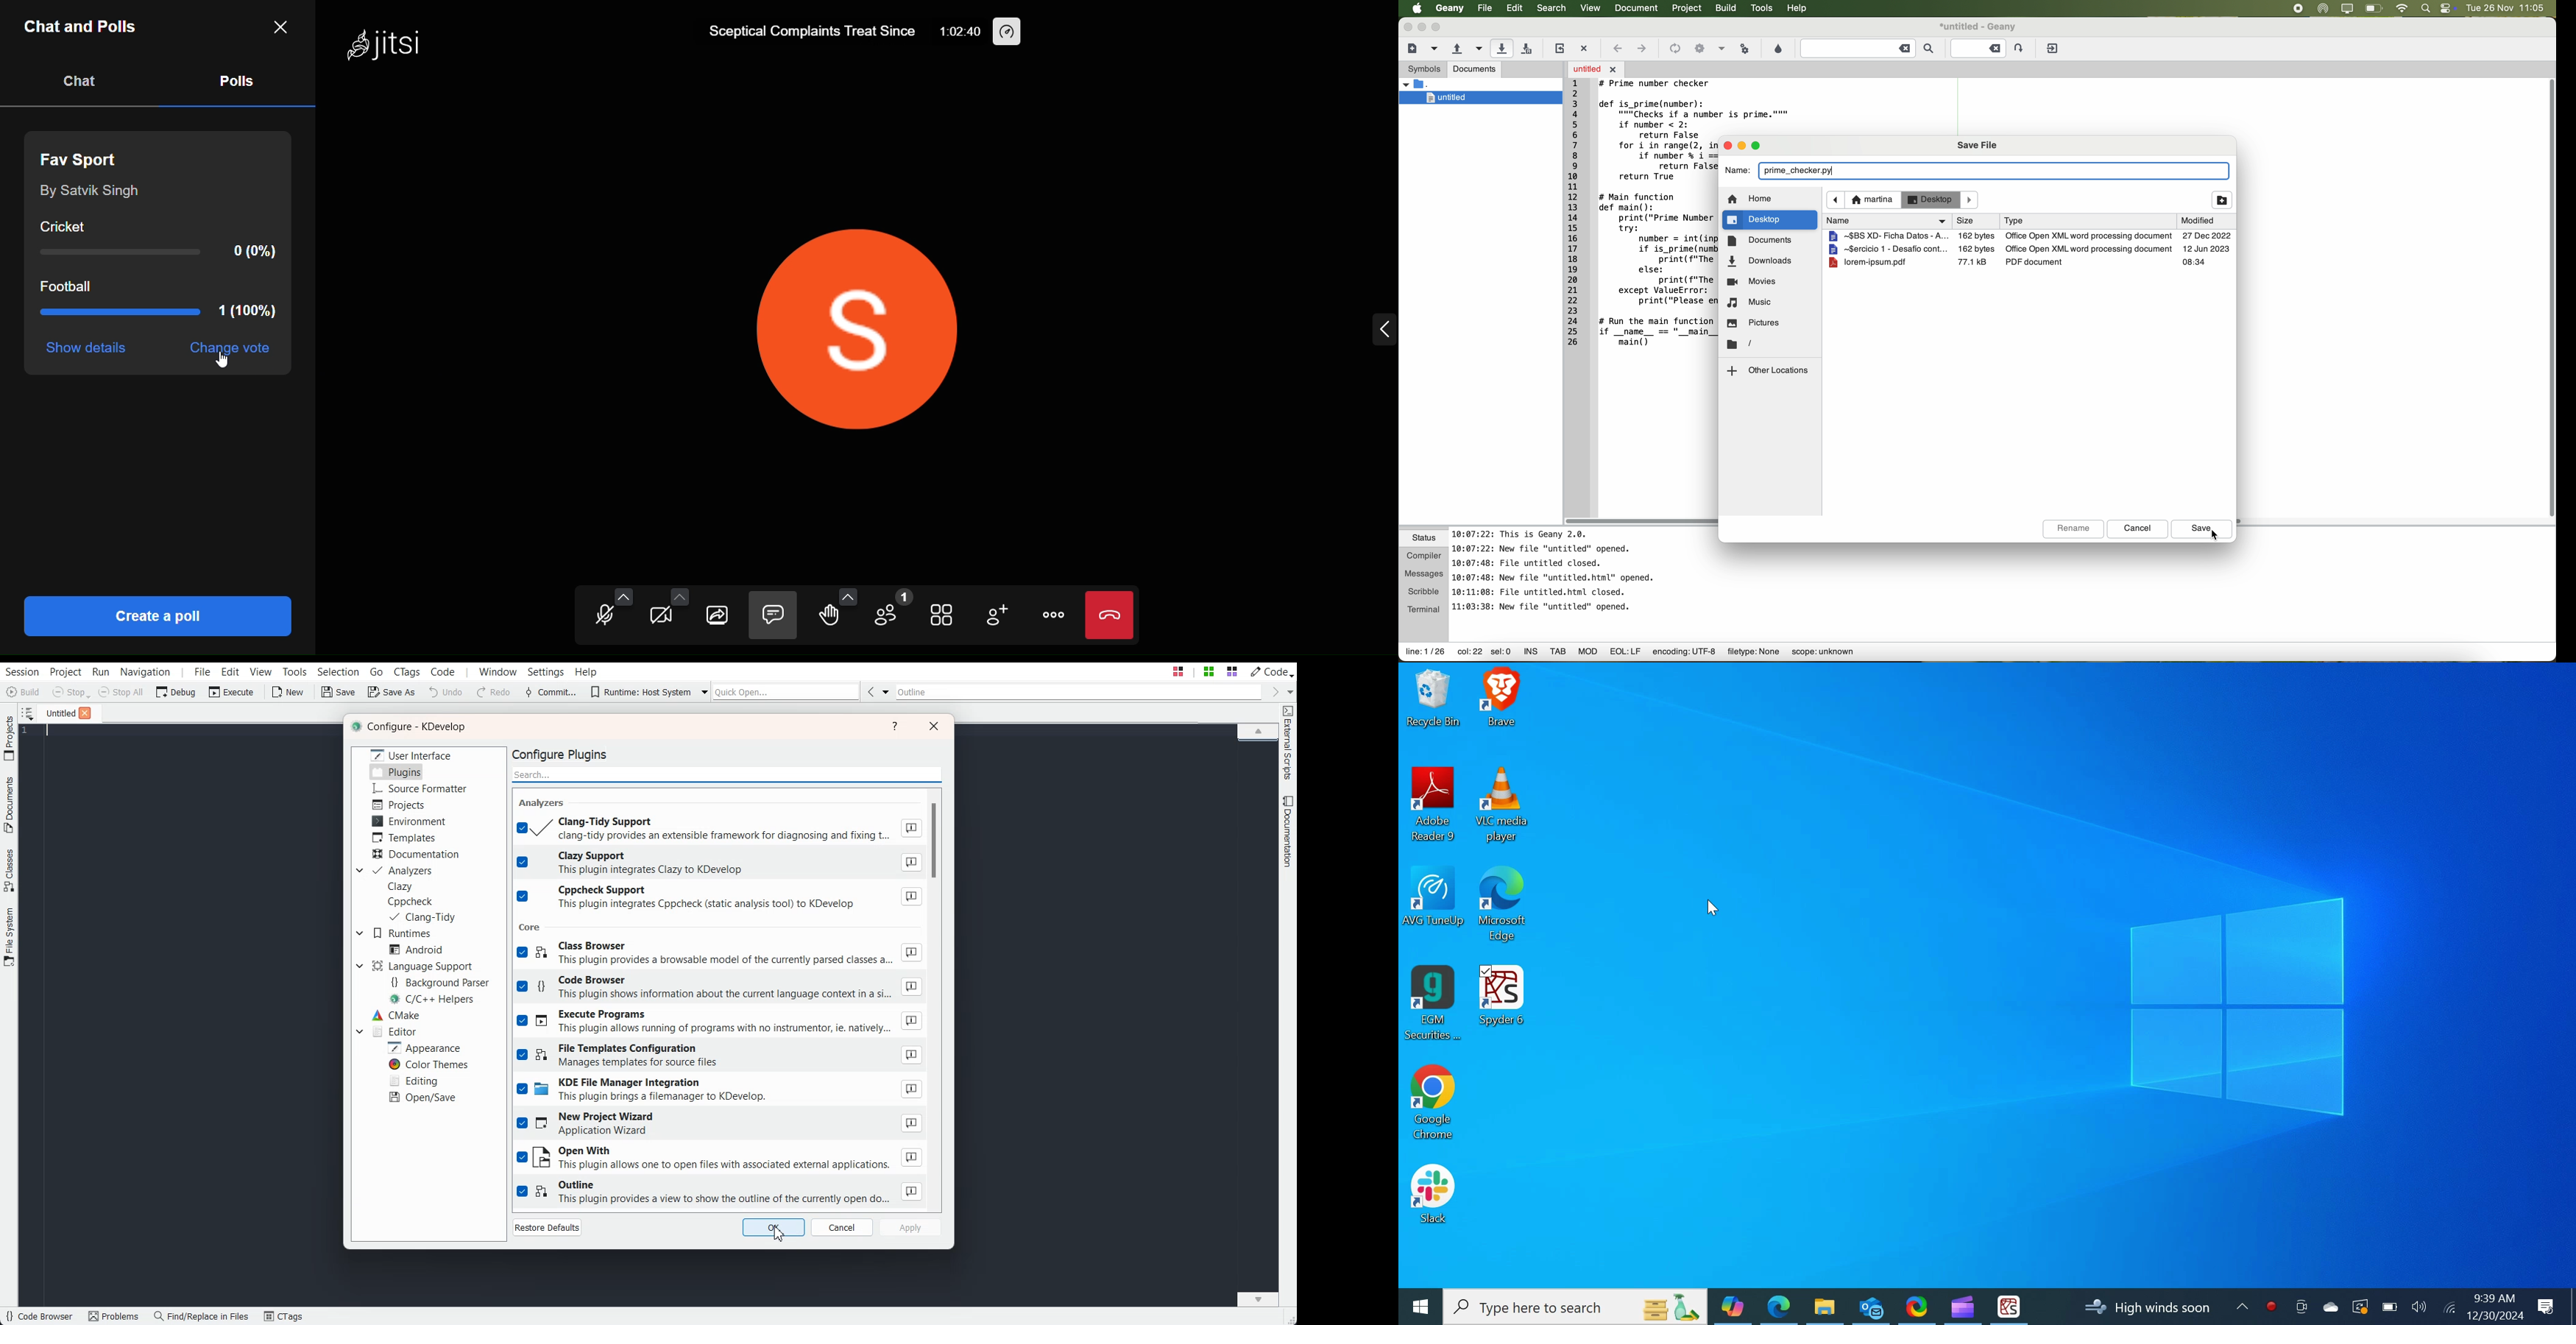  What do you see at coordinates (100, 671) in the screenshot?
I see `Run` at bounding box center [100, 671].